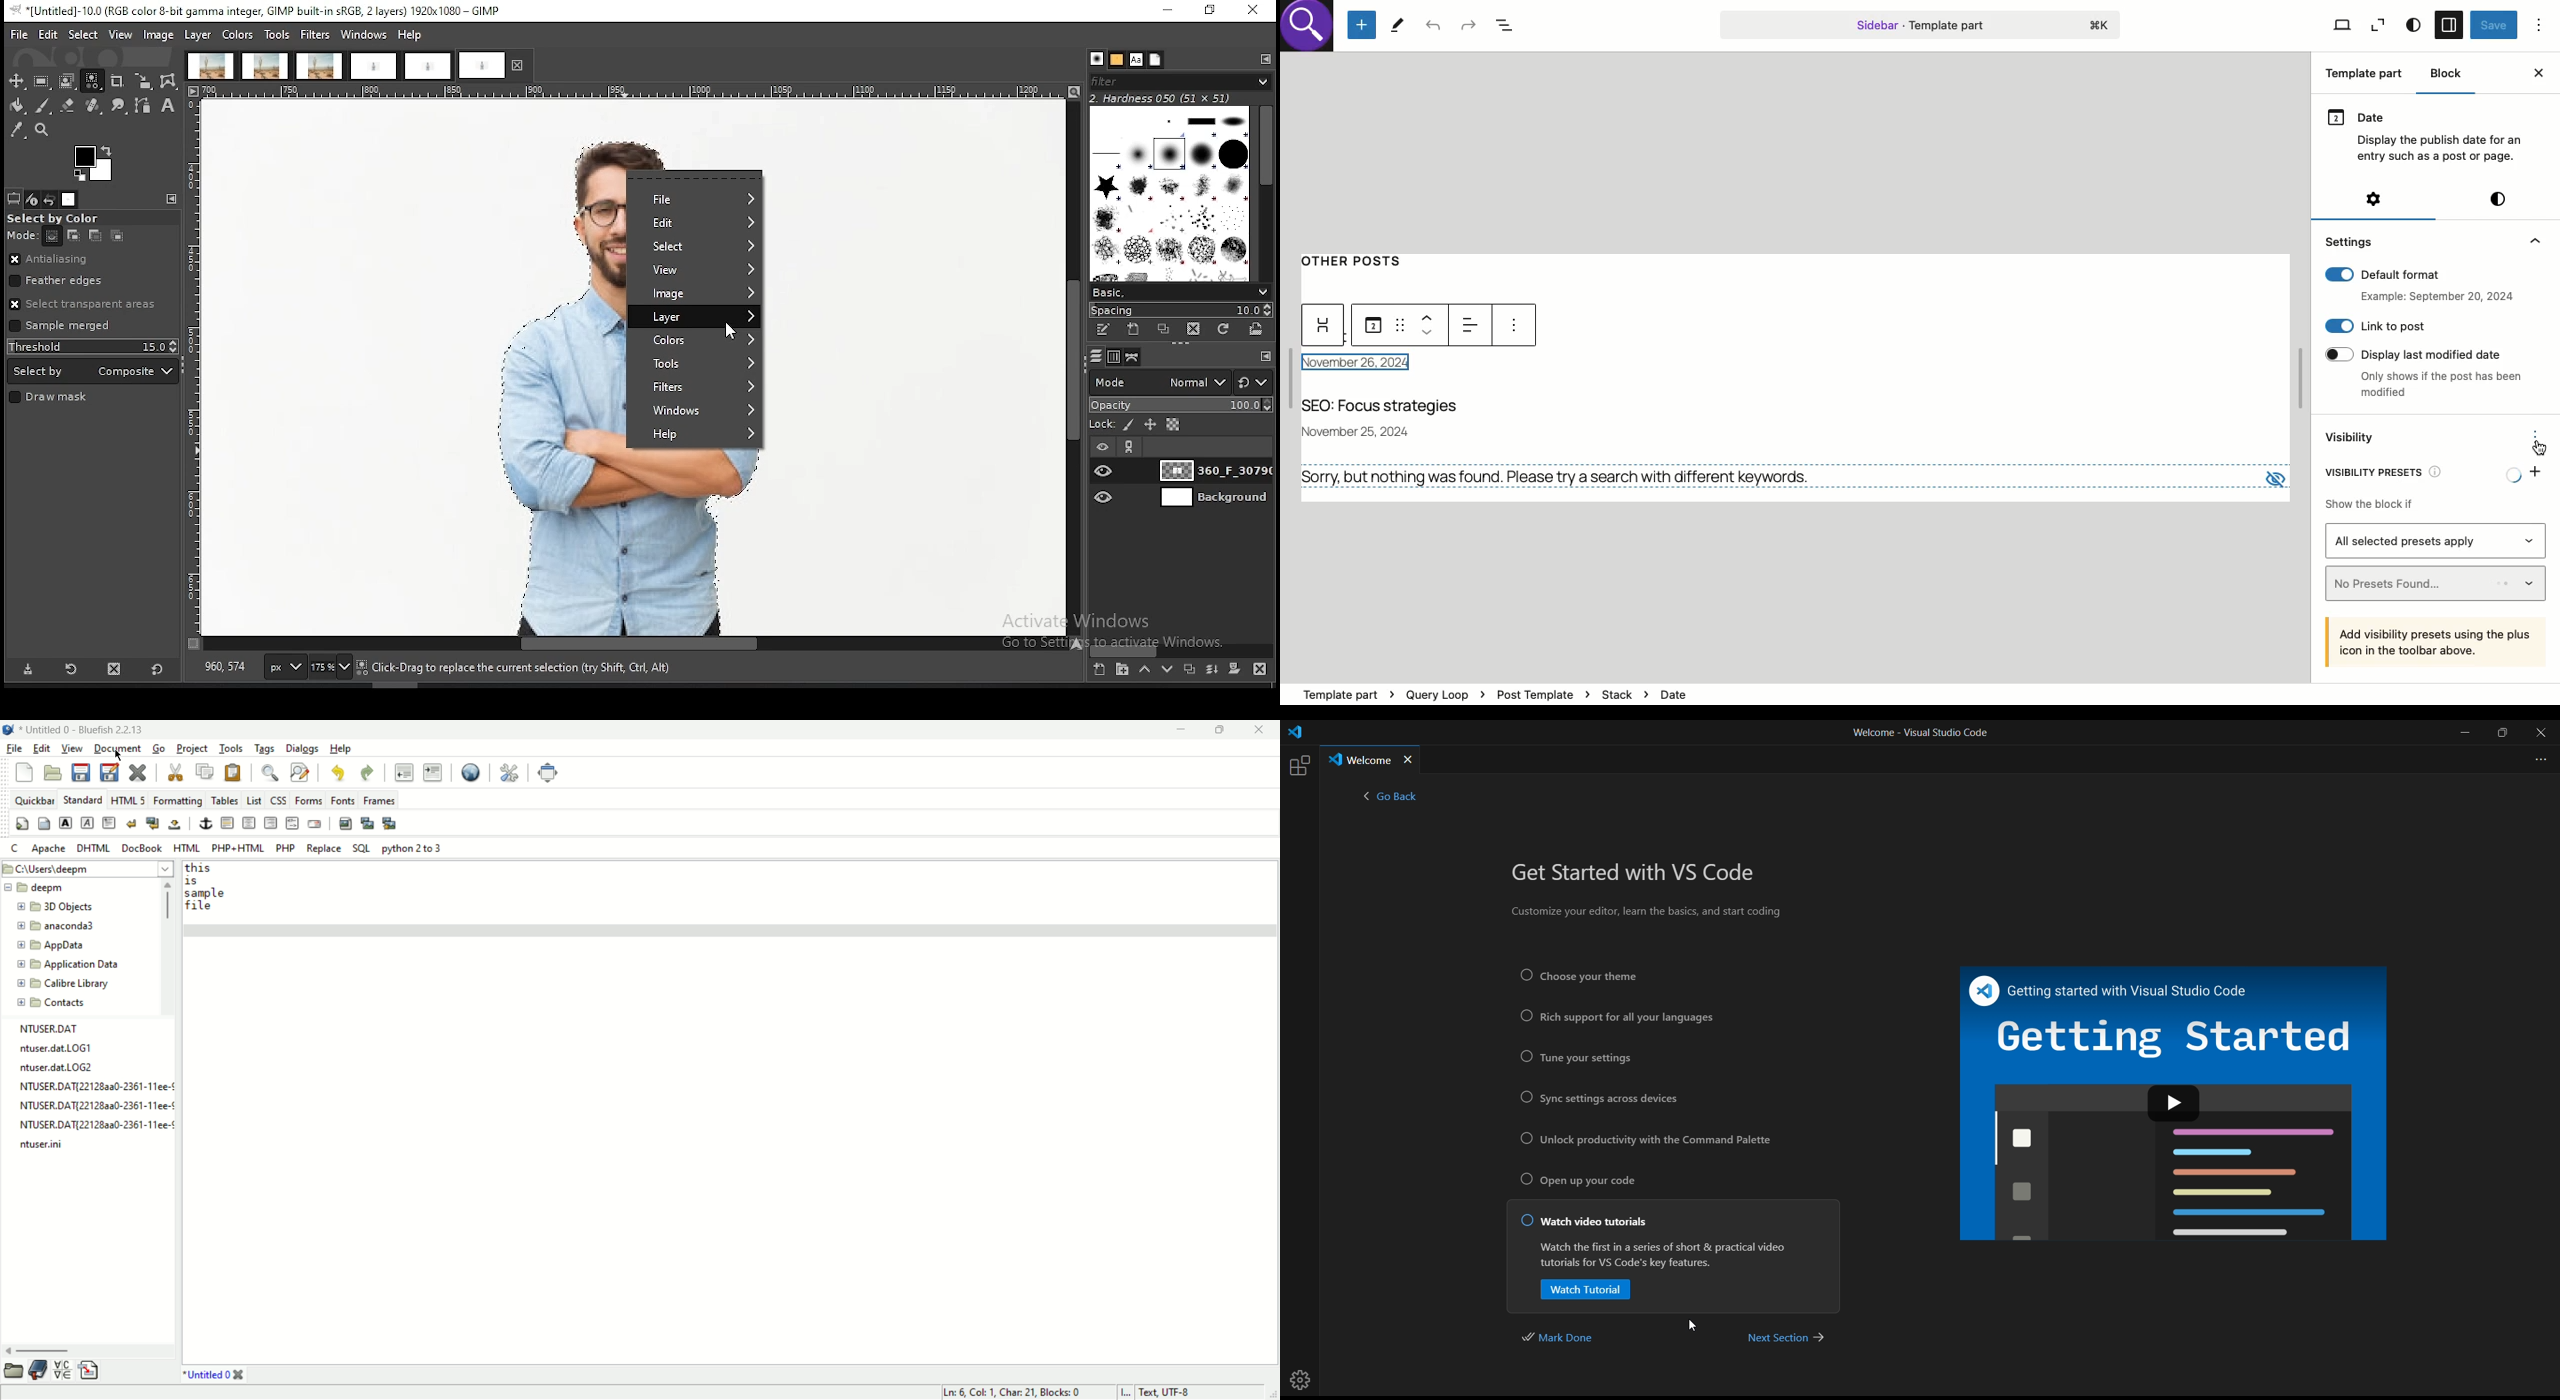 The width and height of the screenshot is (2576, 1400). I want to click on title, so click(82, 729).